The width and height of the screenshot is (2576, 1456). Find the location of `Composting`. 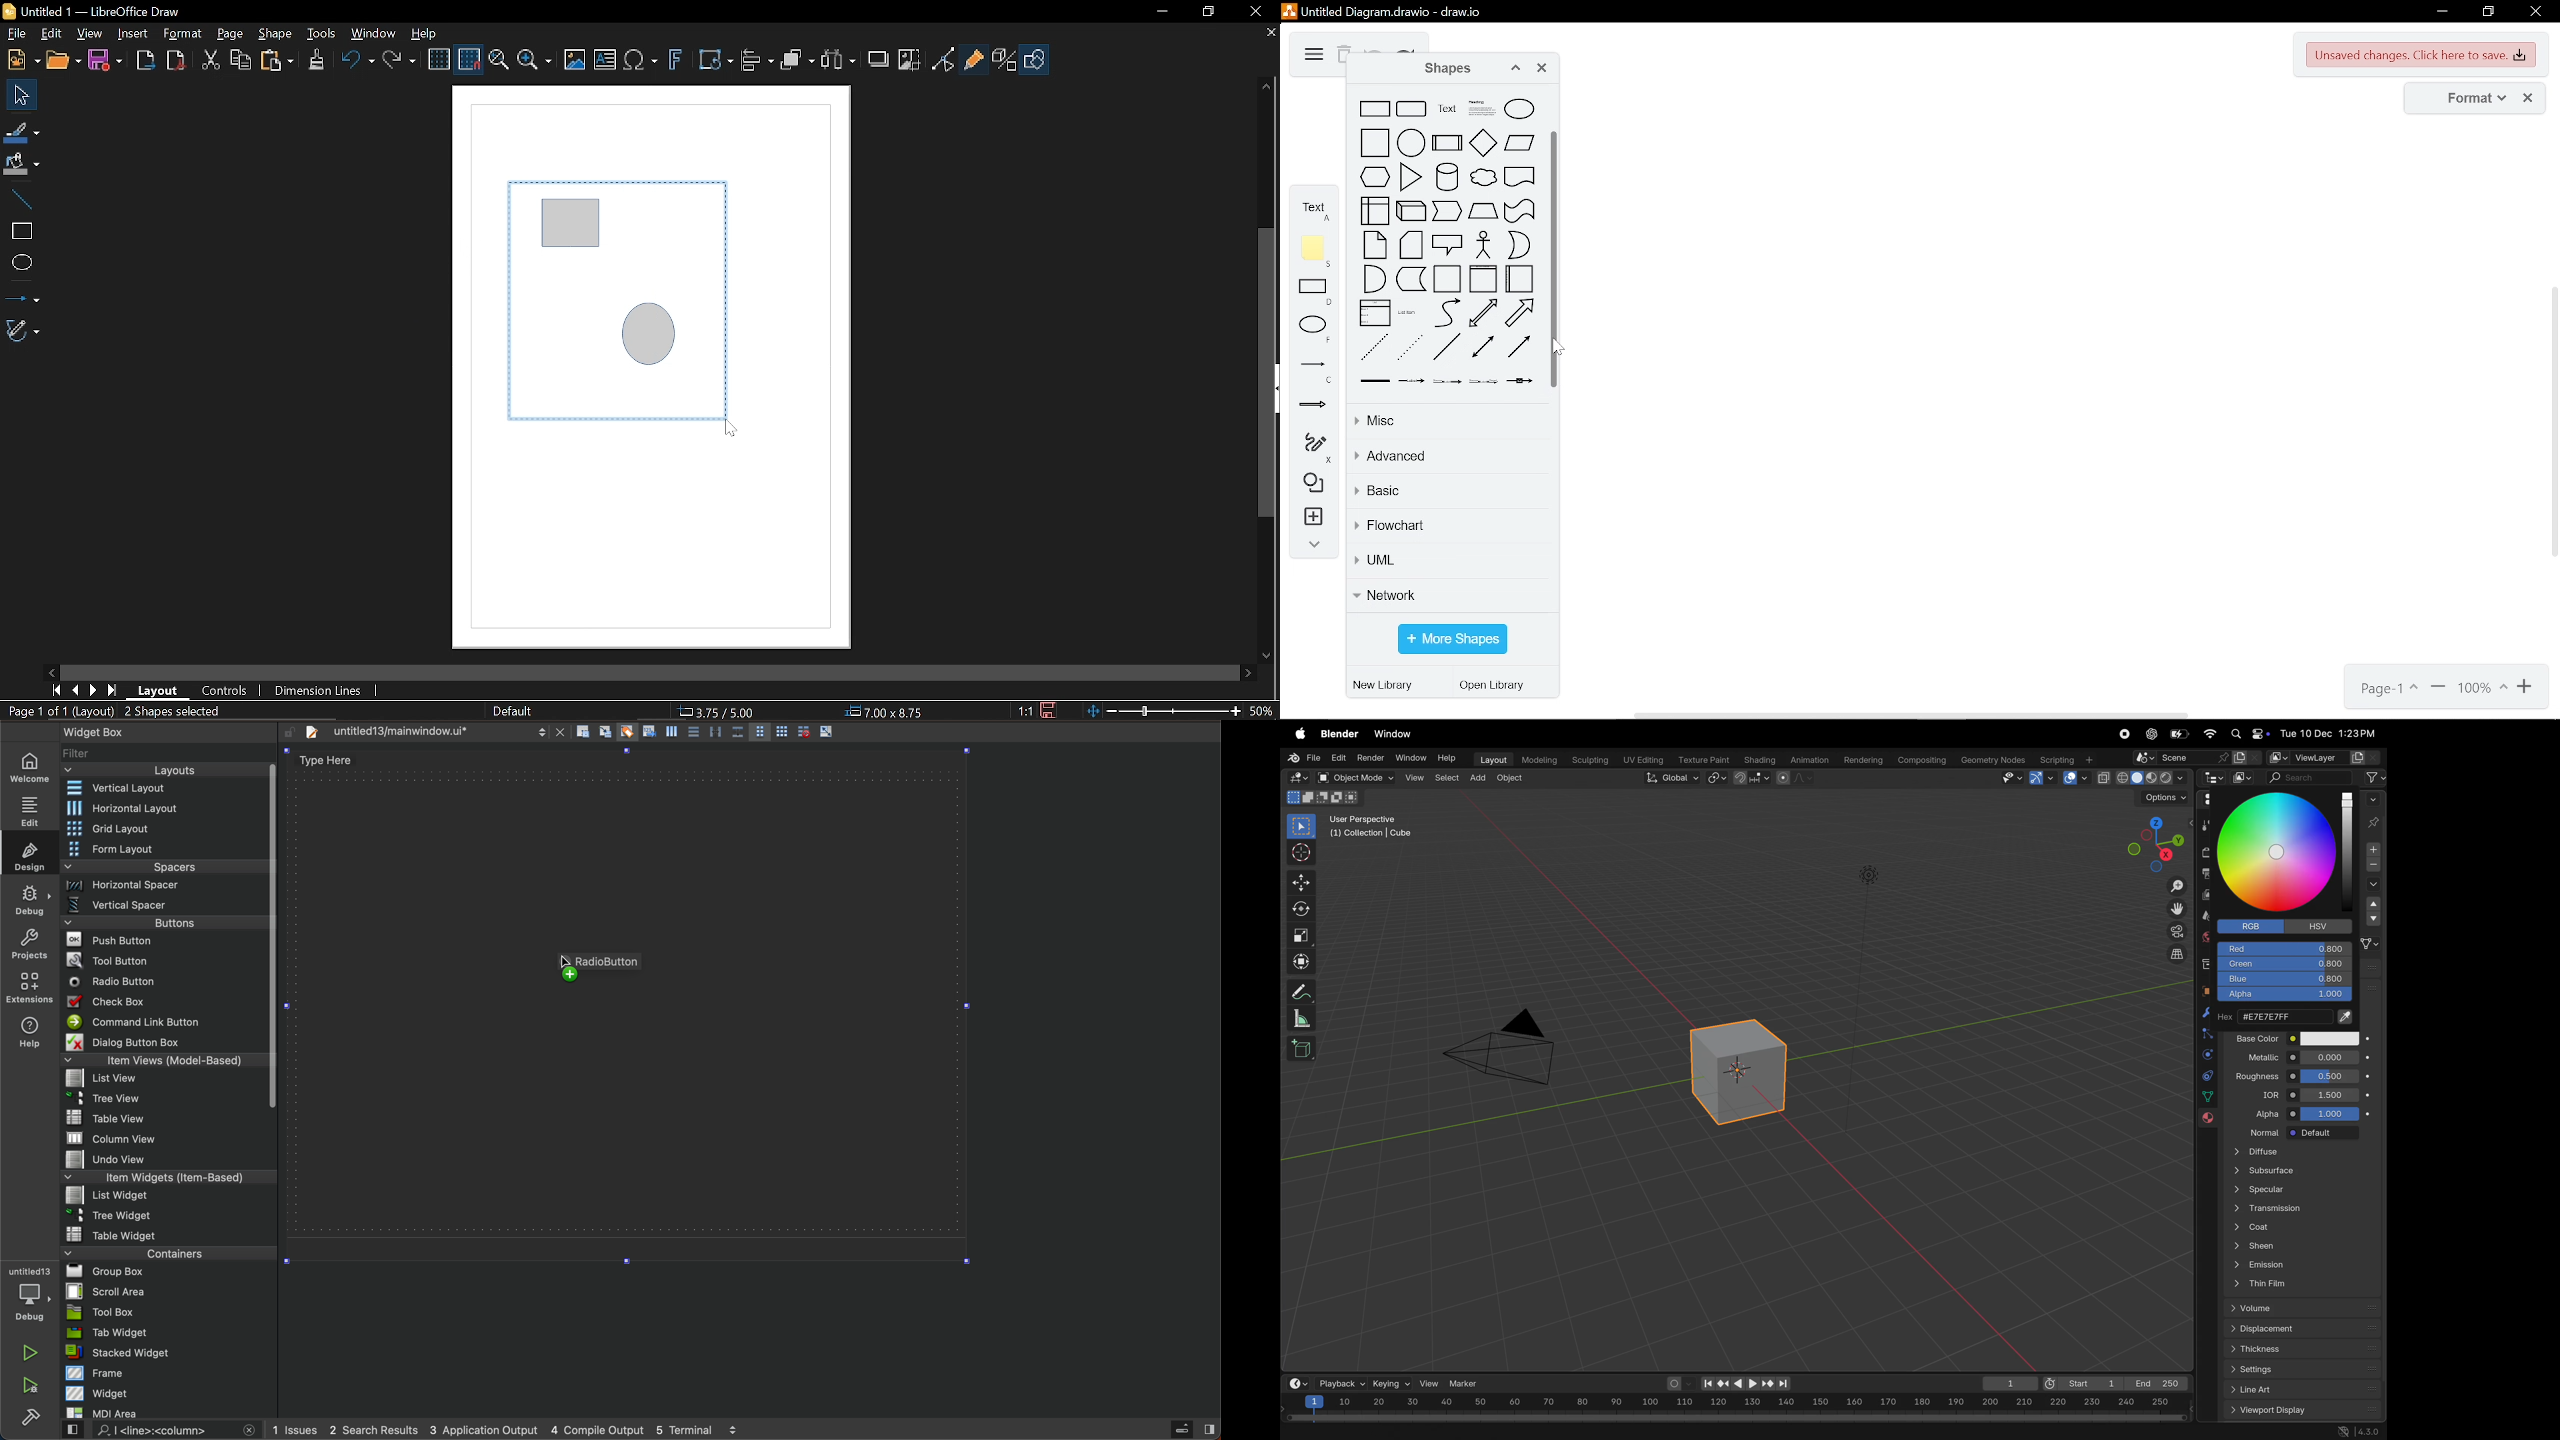

Composting is located at coordinates (1922, 760).